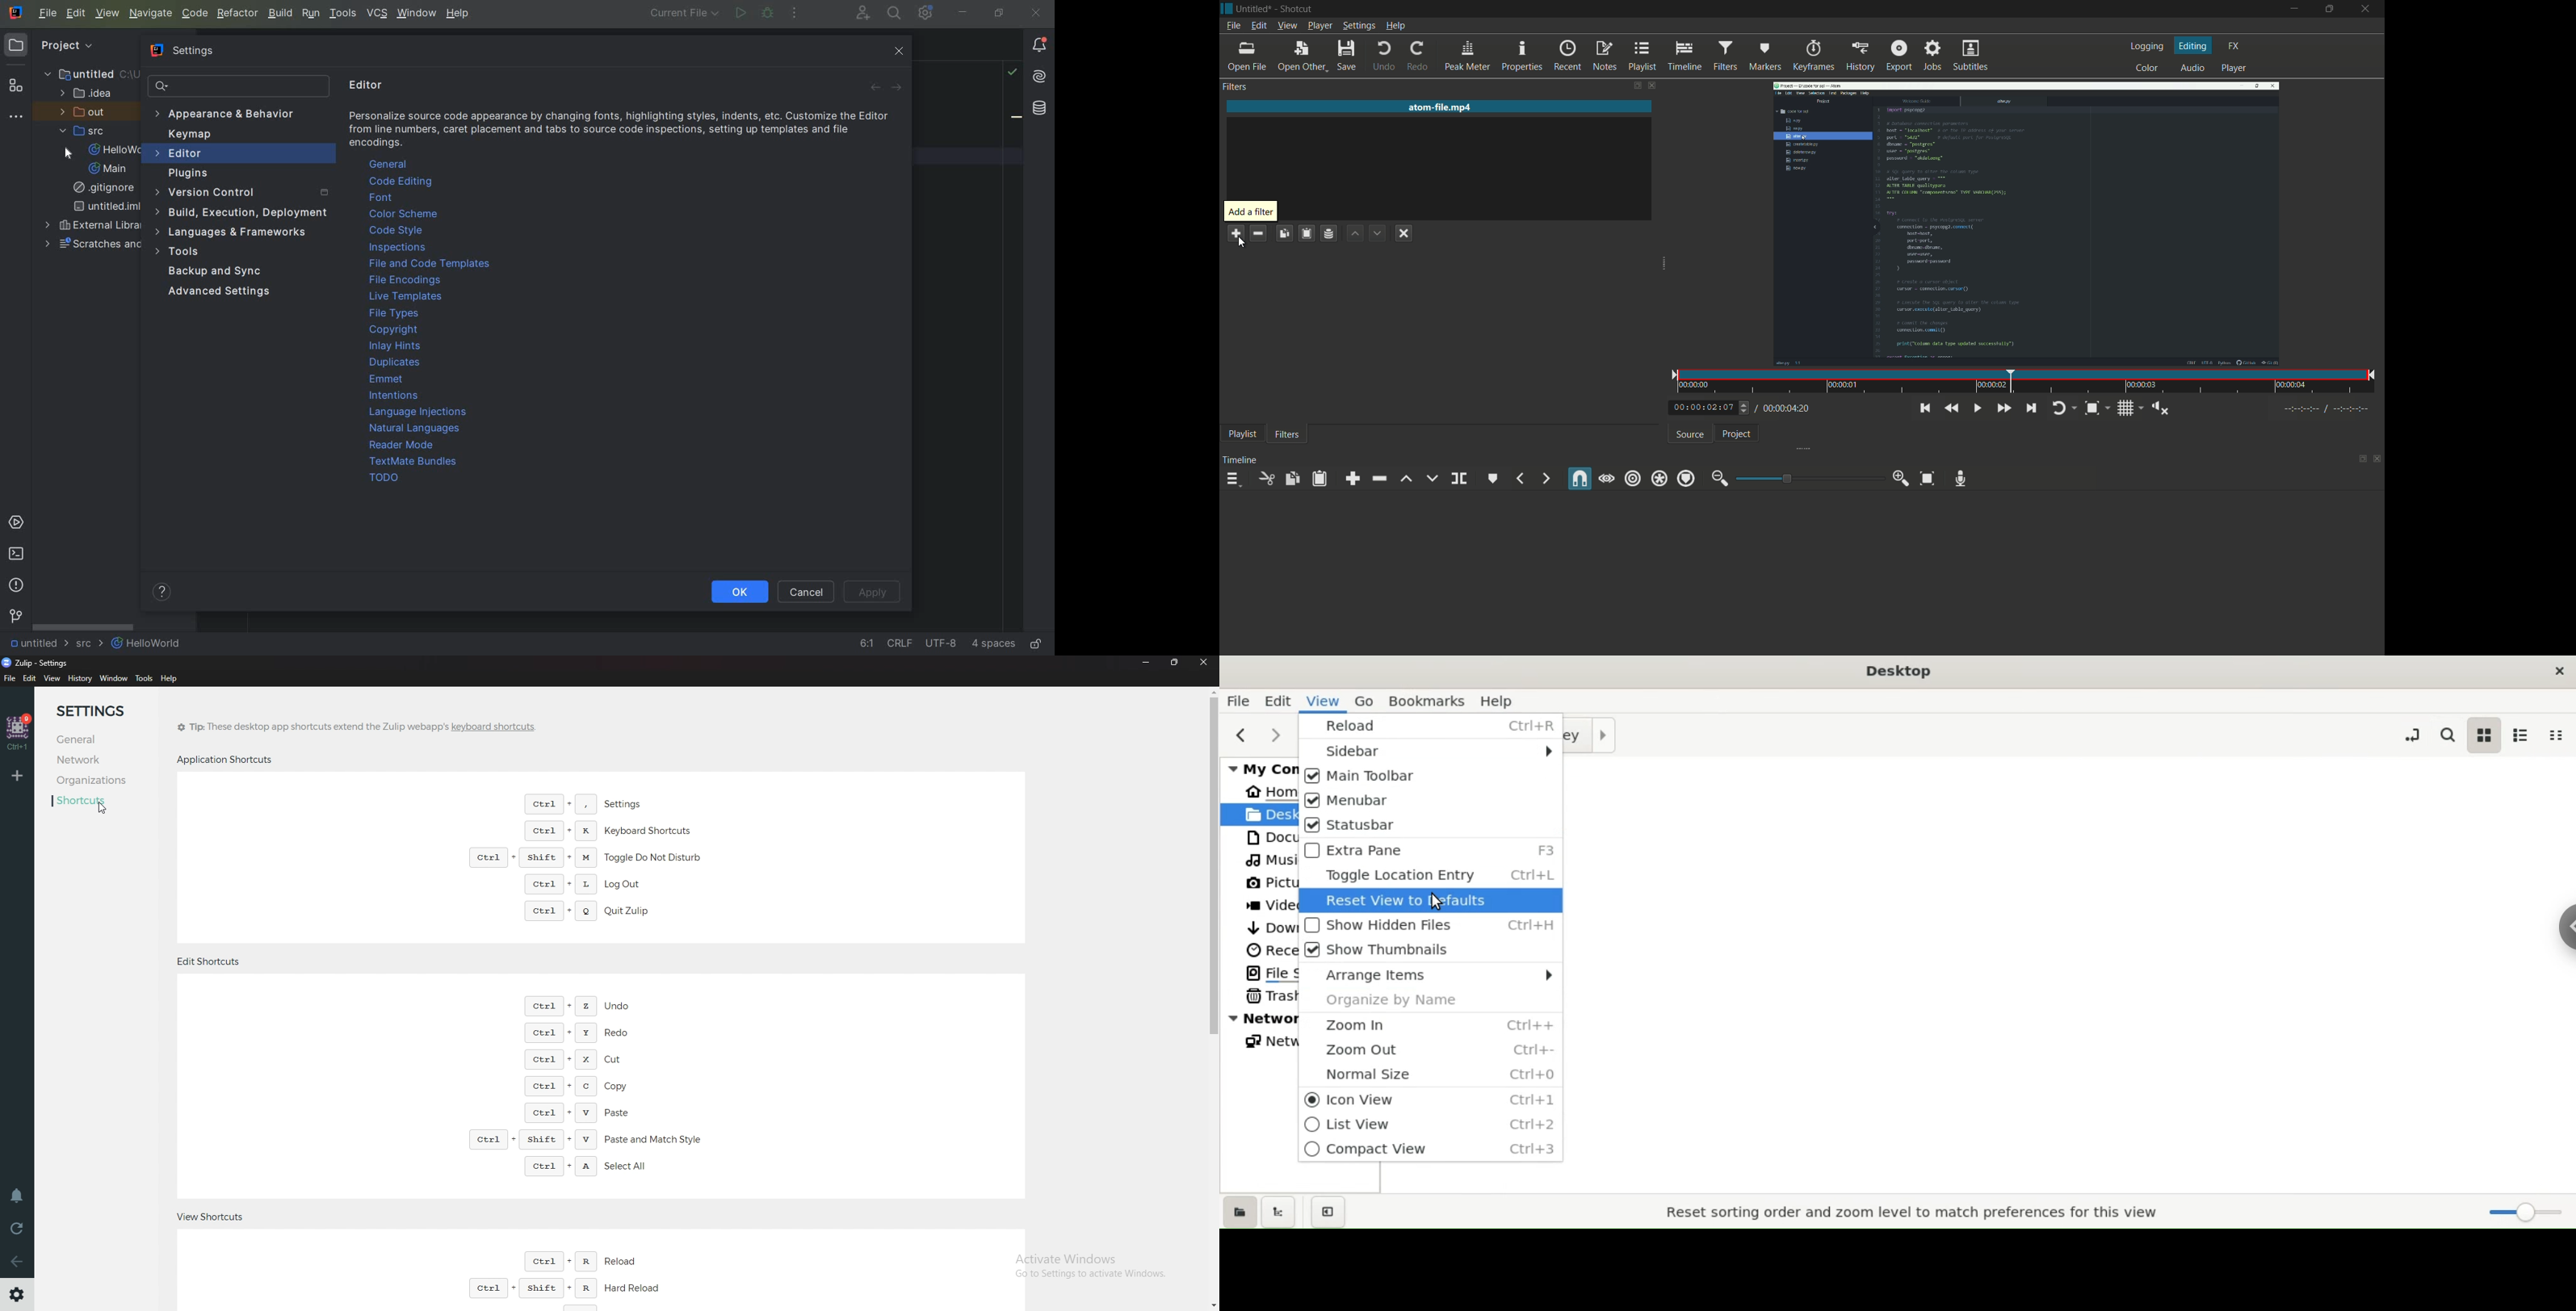 The width and height of the screenshot is (2576, 1316). What do you see at coordinates (573, 1061) in the screenshot?
I see `Cut` at bounding box center [573, 1061].